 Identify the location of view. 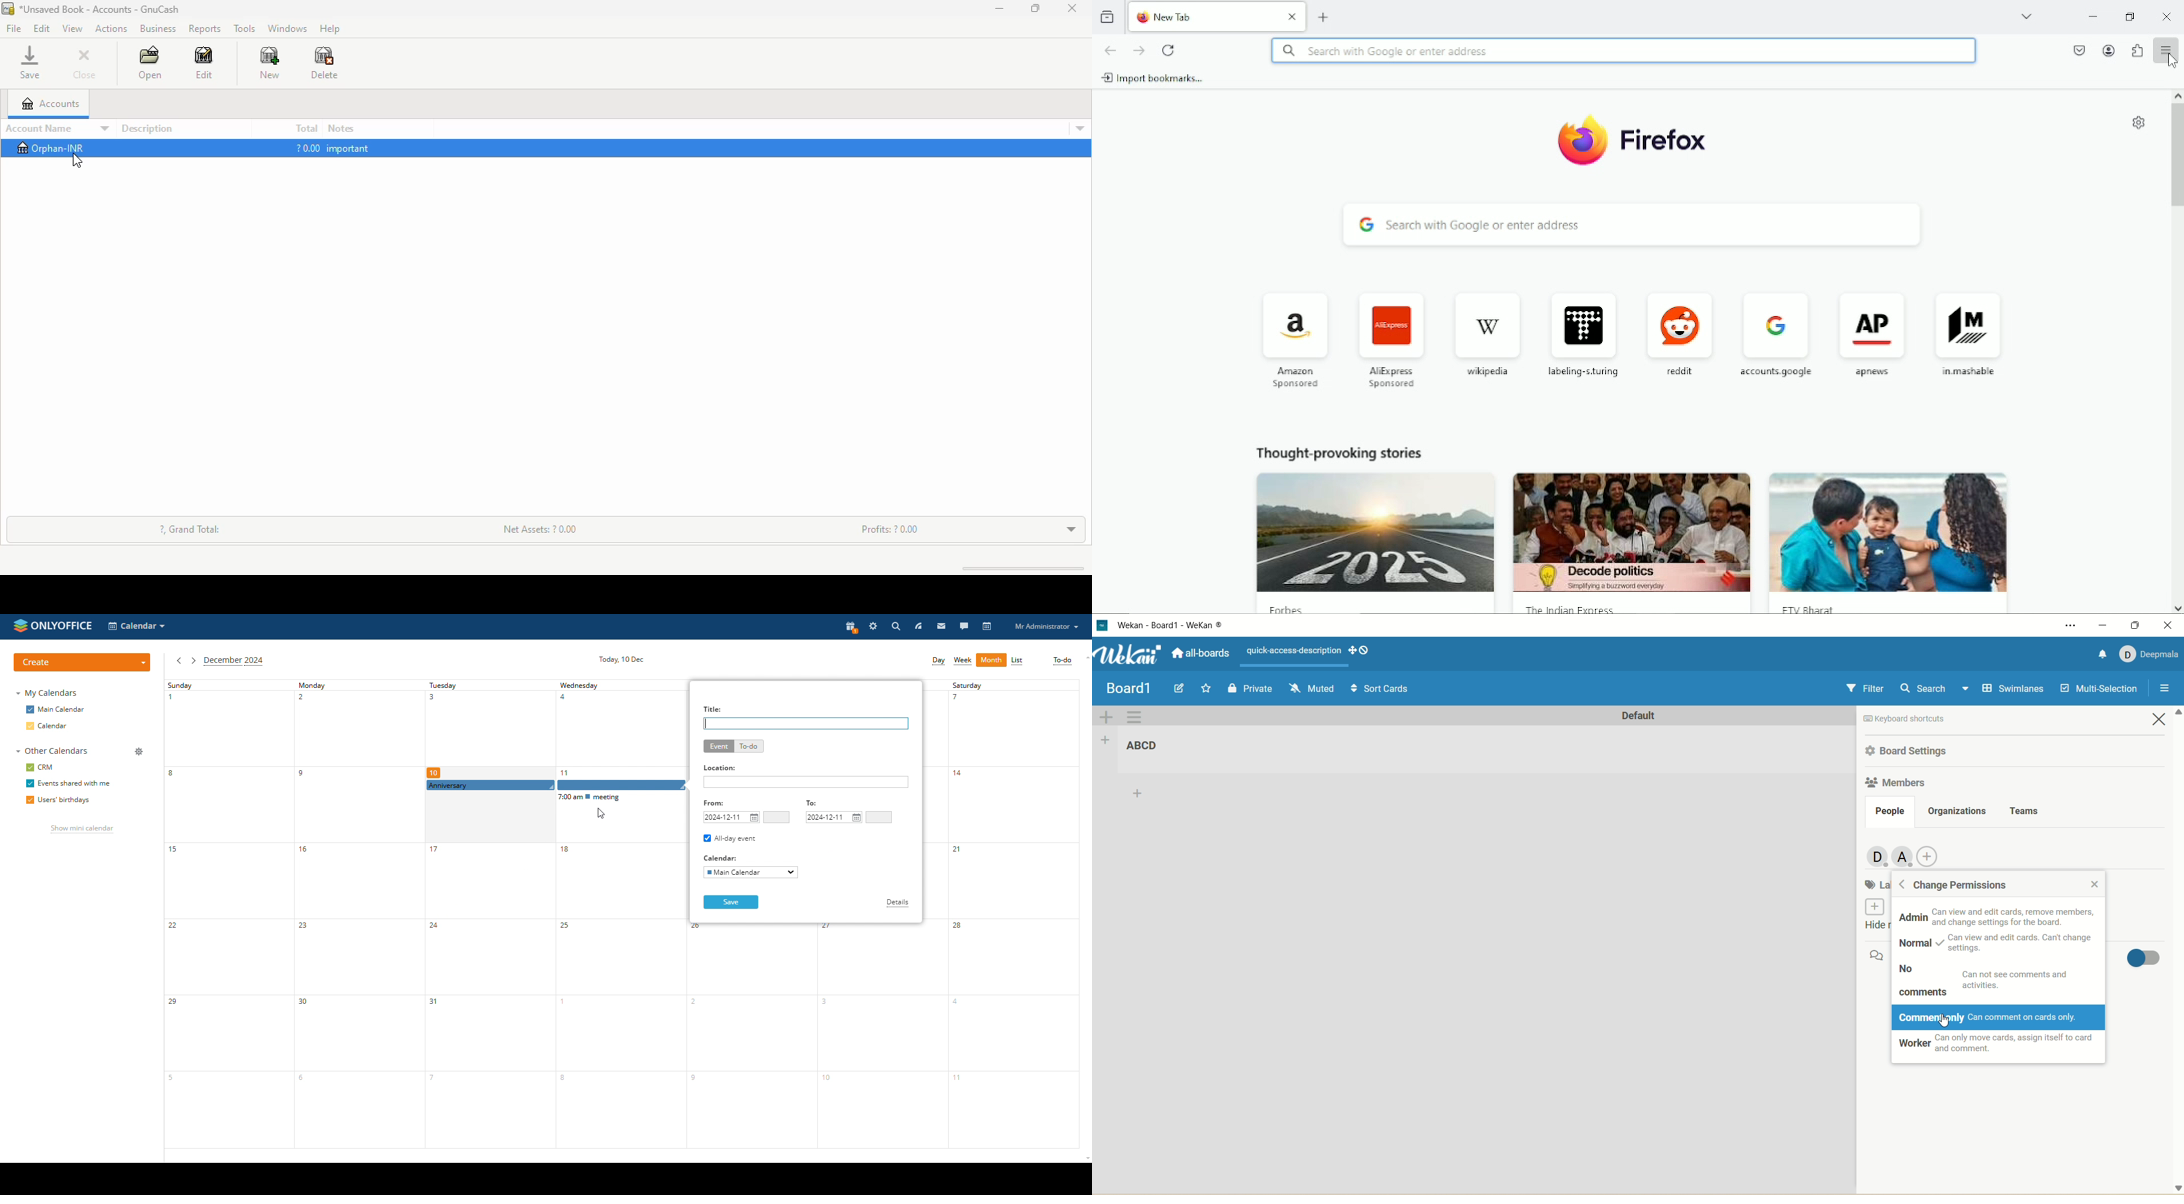
(72, 27).